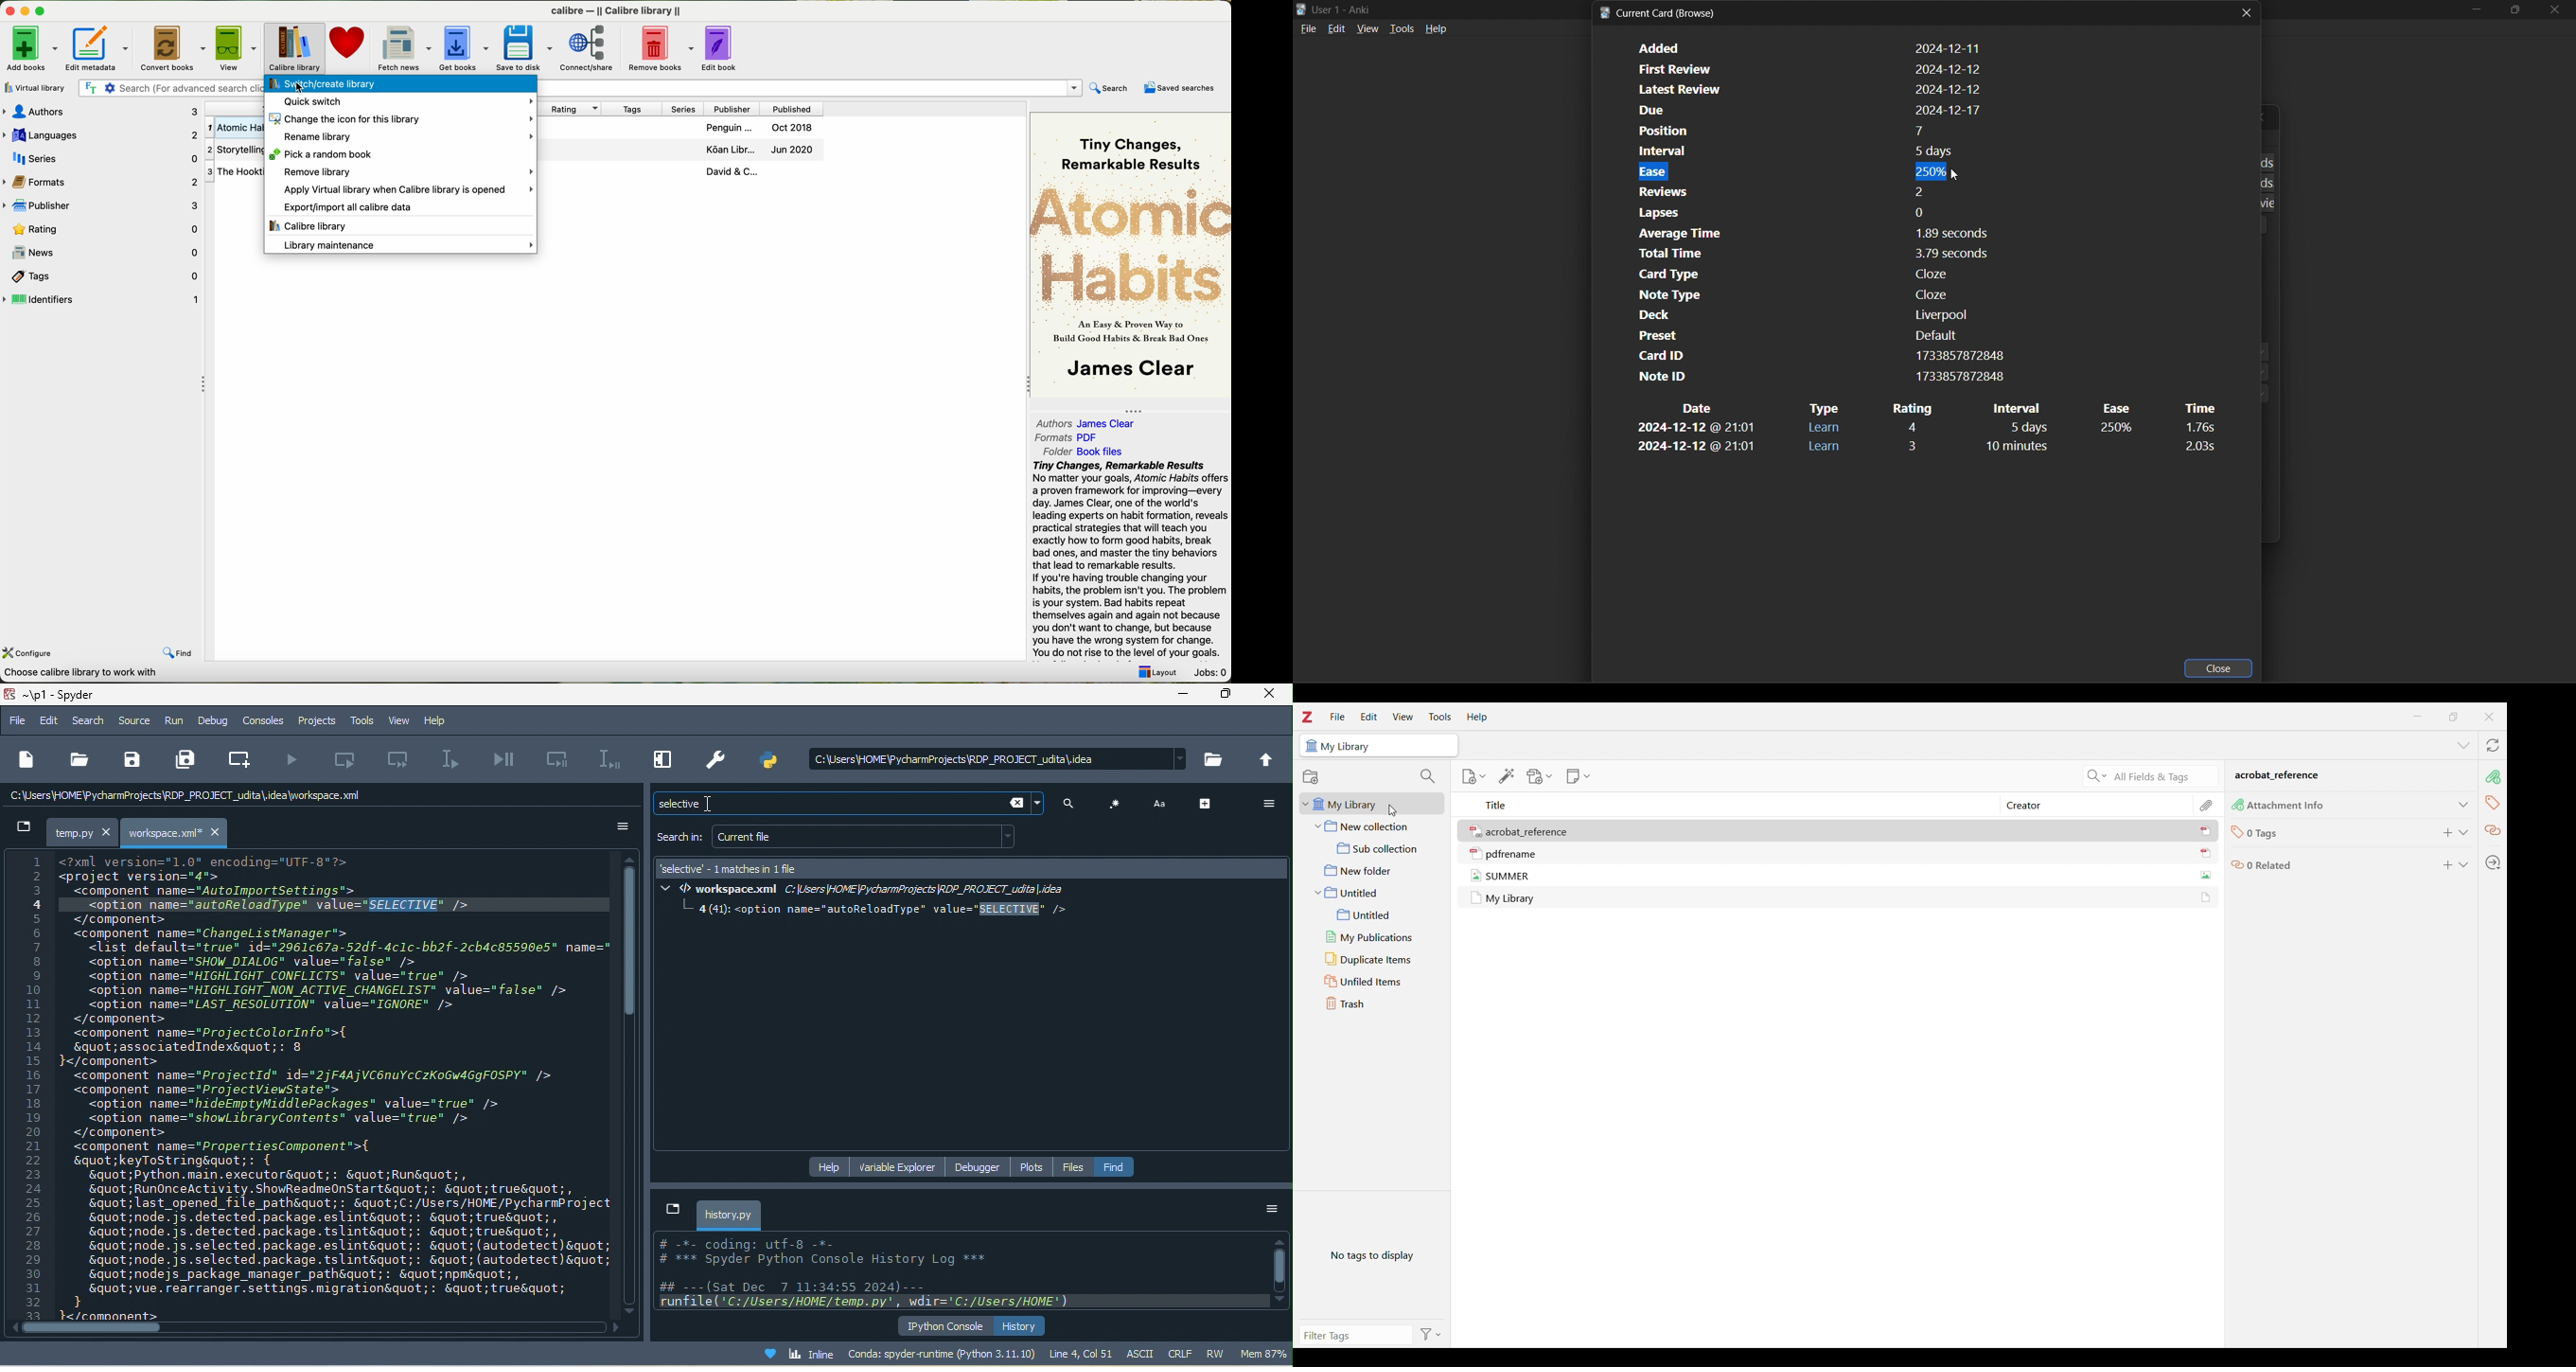 This screenshot has height=1372, width=2576. What do you see at coordinates (23, 830) in the screenshot?
I see `browse tabs` at bounding box center [23, 830].